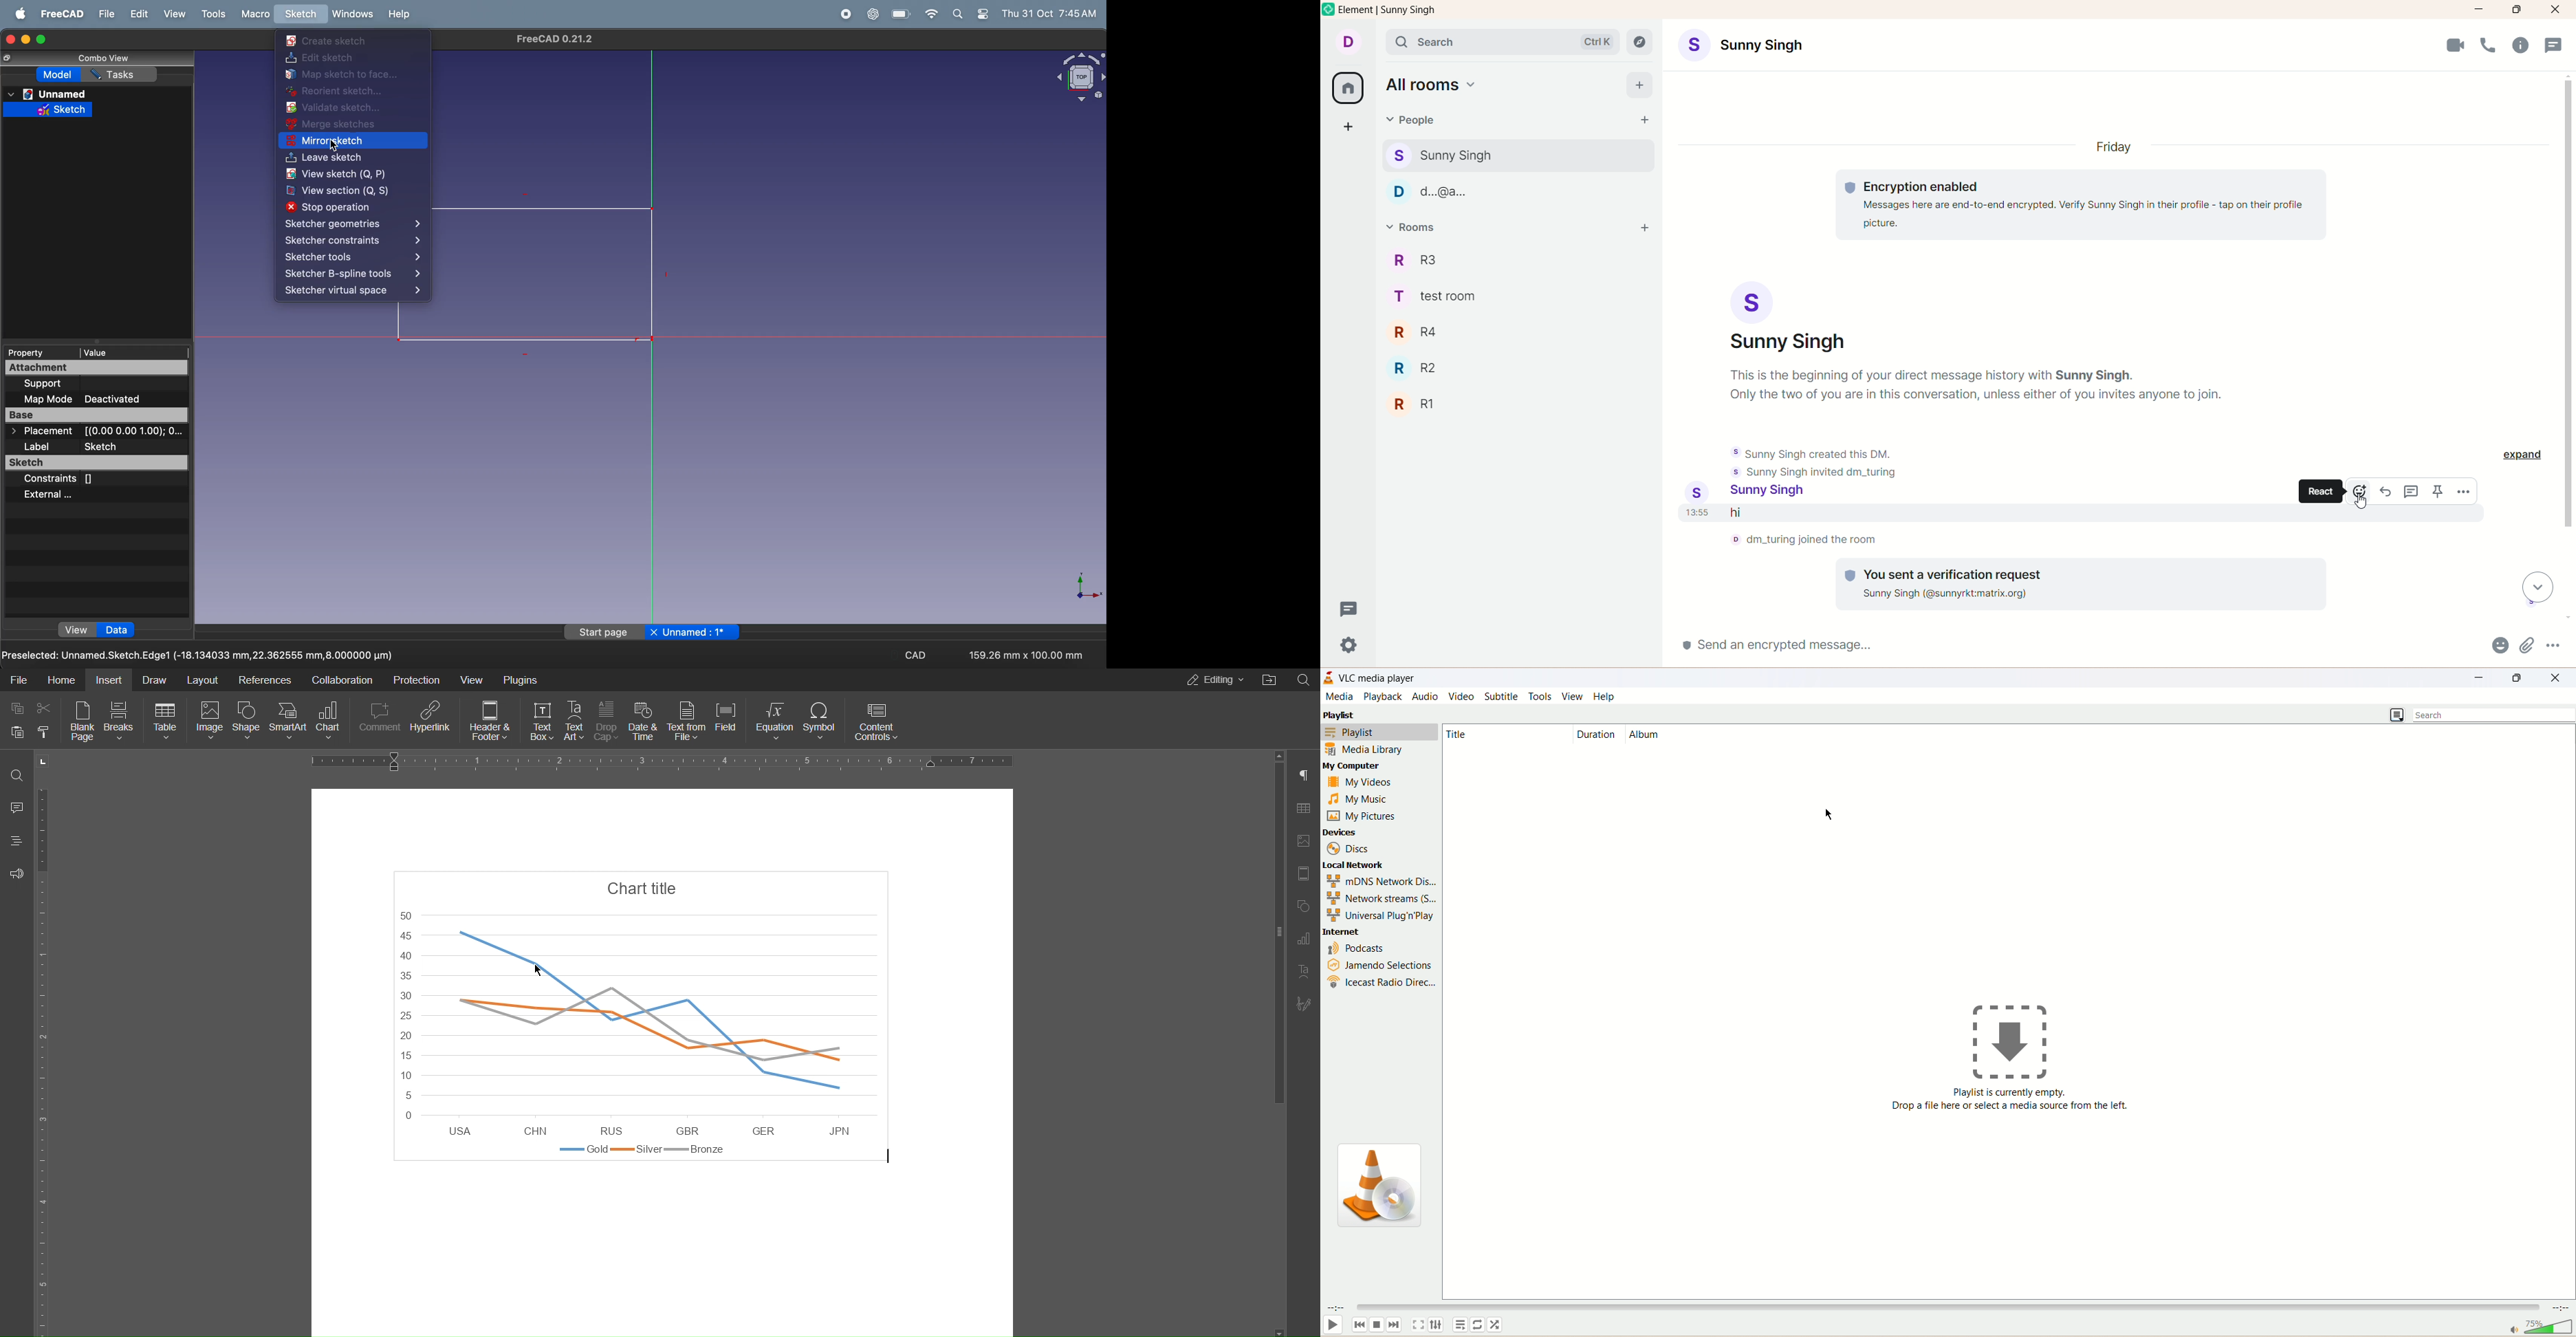  Describe the element at coordinates (2320, 491) in the screenshot. I see `React - description of cursor selection` at that location.